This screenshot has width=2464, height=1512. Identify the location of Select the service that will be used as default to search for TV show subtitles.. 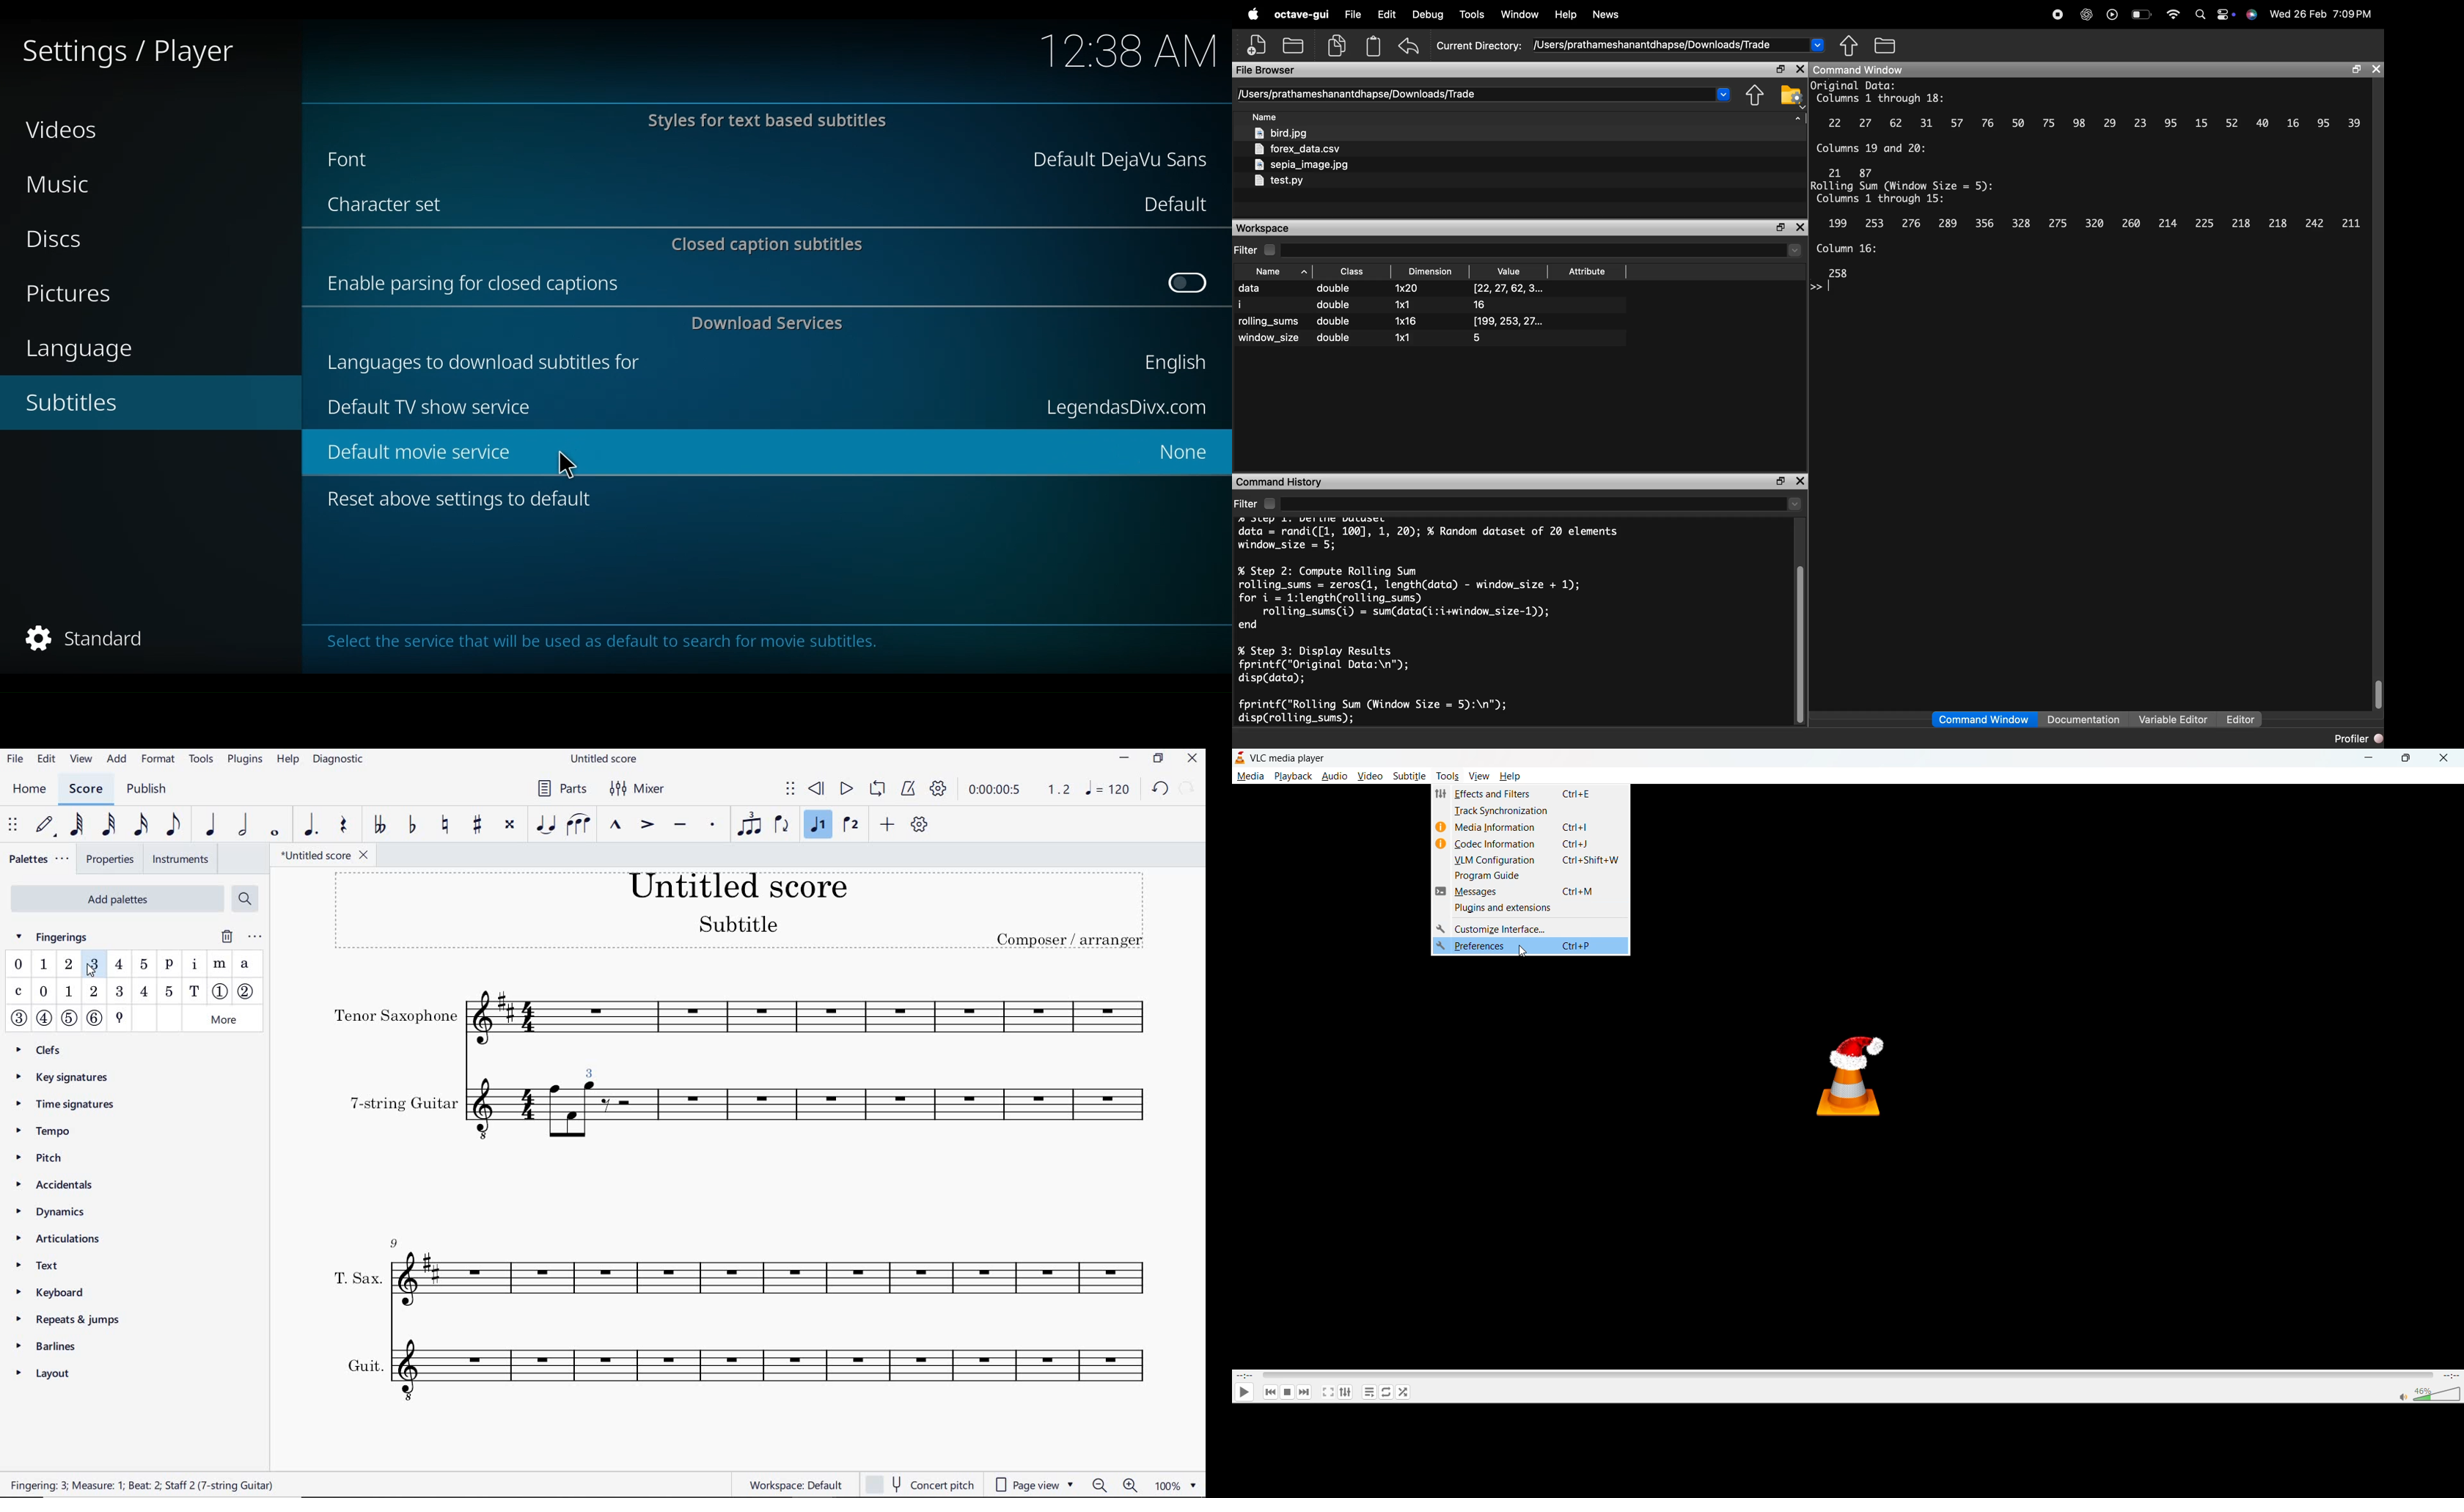
(637, 647).